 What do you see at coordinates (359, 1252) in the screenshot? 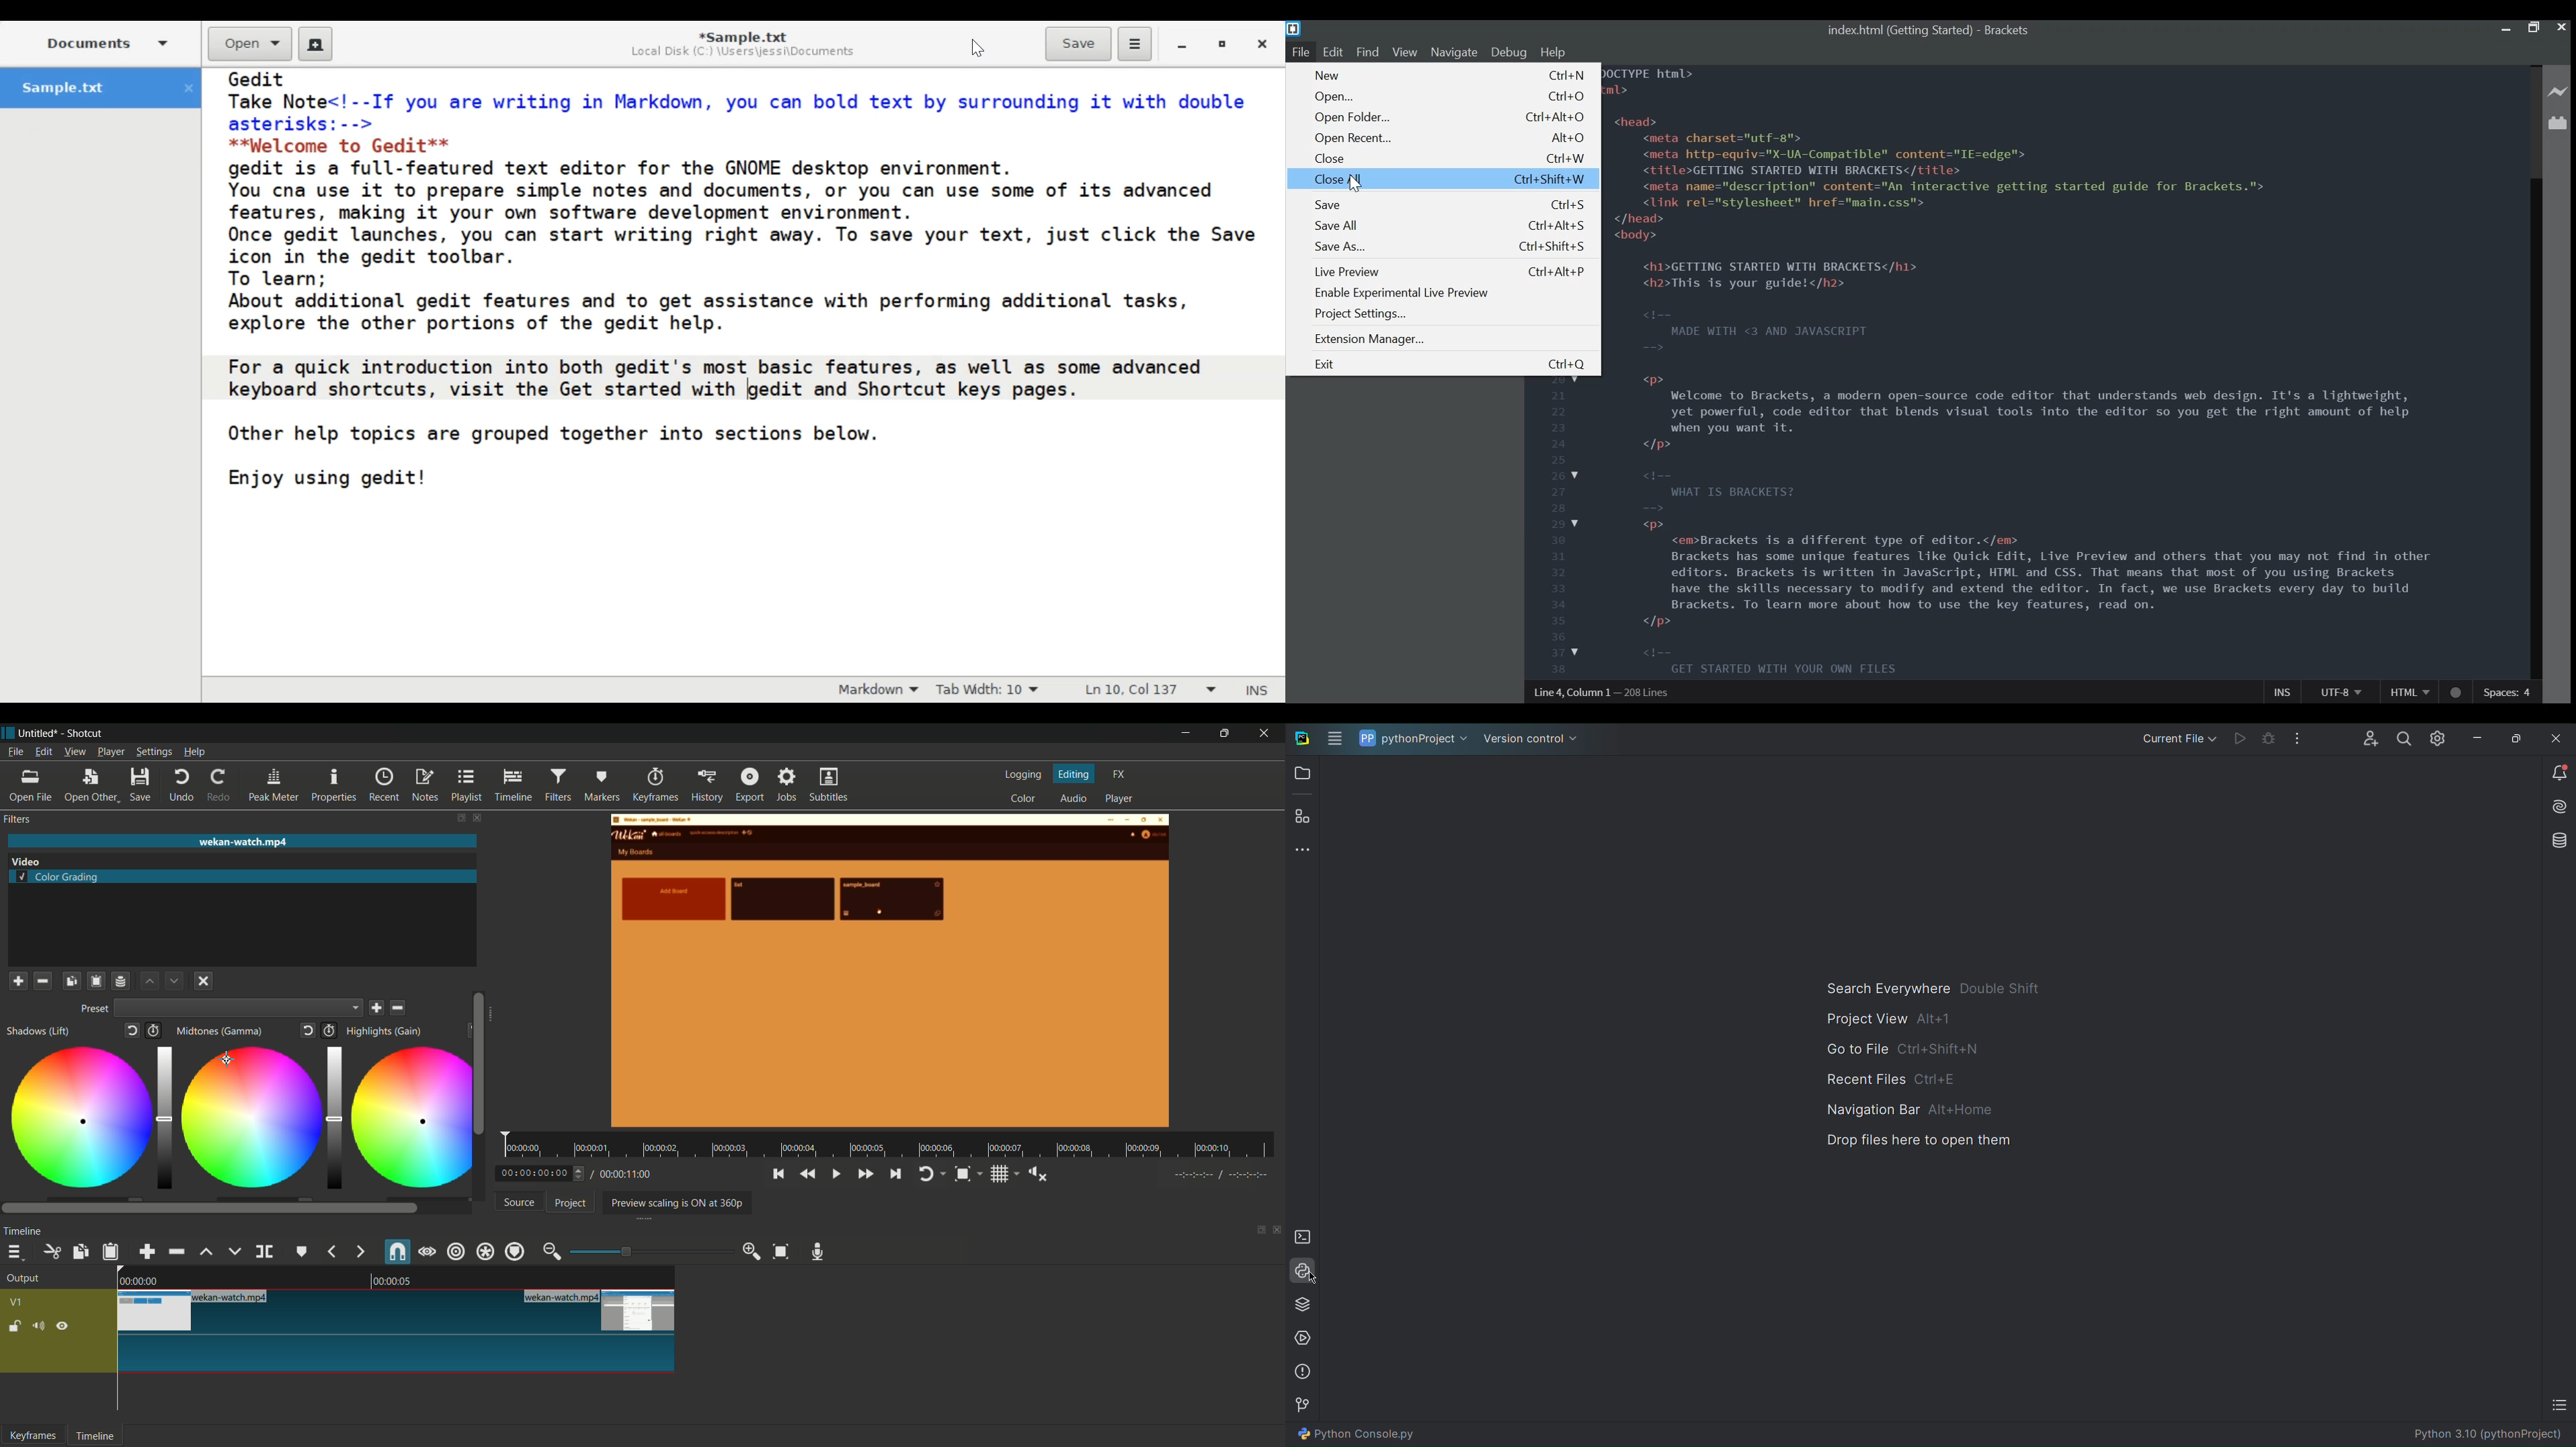
I see `next marker` at bounding box center [359, 1252].